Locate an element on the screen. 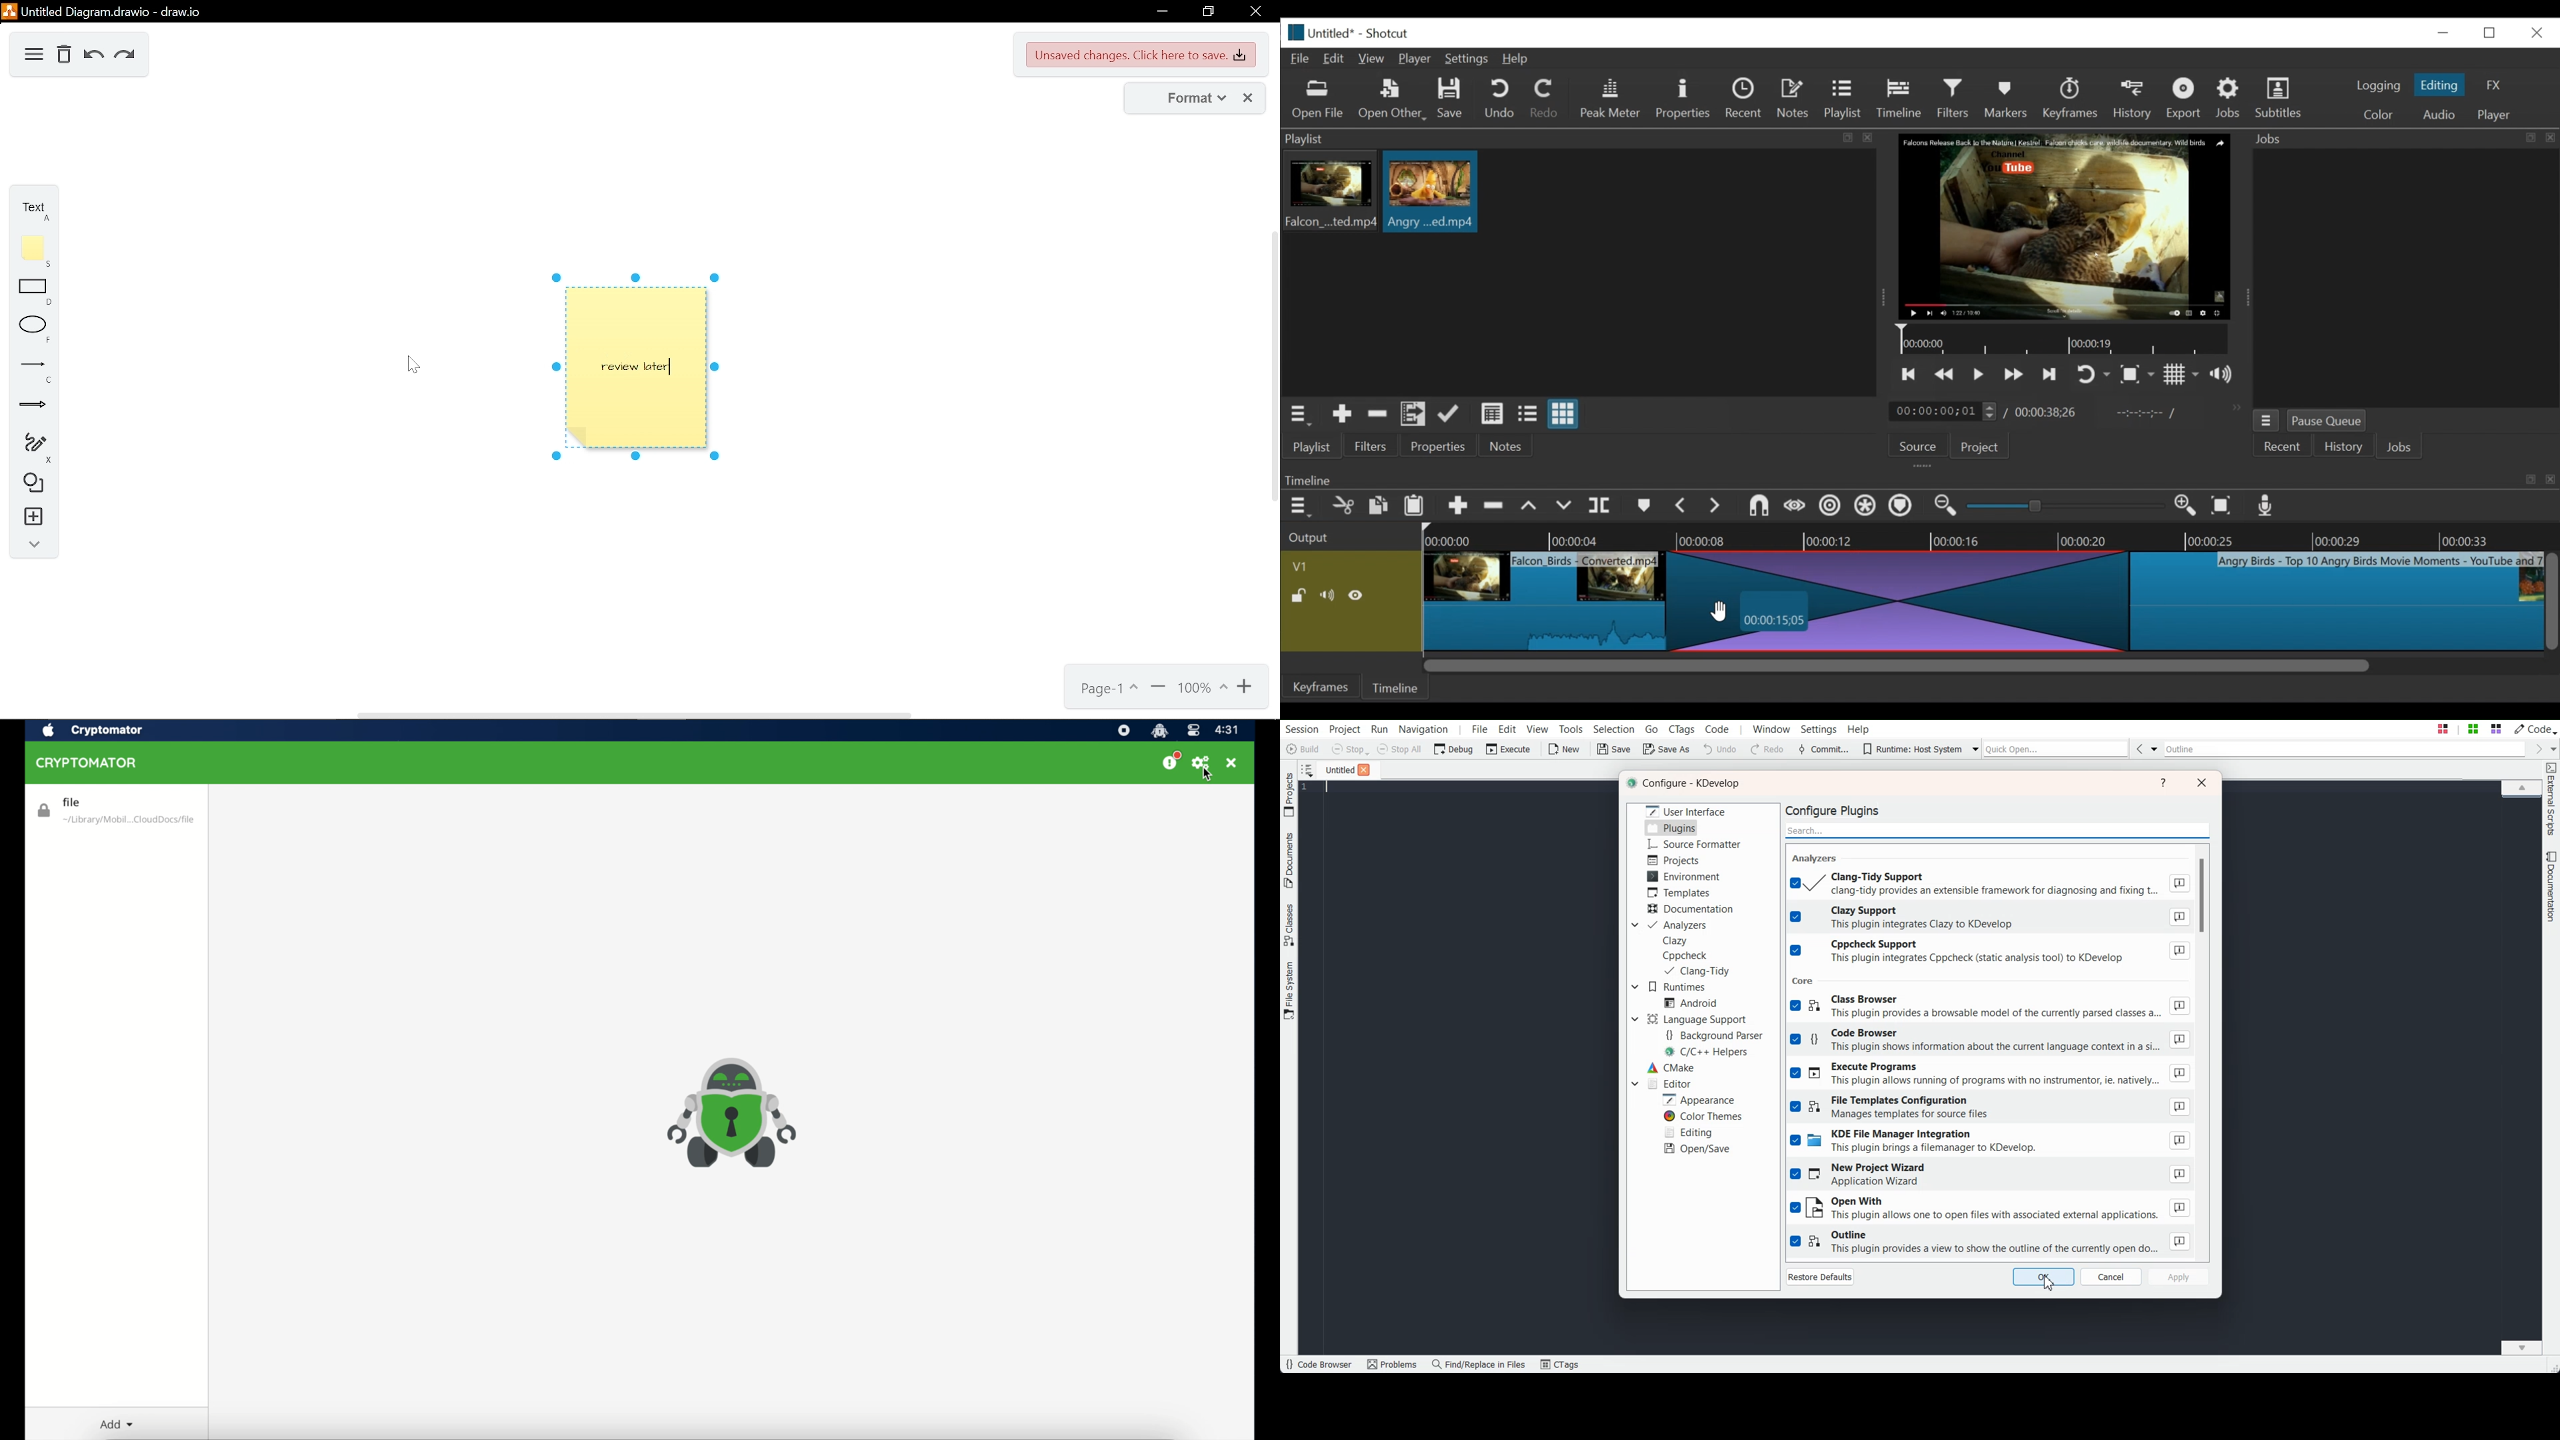 The image size is (2576, 1456). Enable Clang-Tidy Support is located at coordinates (1990, 883).